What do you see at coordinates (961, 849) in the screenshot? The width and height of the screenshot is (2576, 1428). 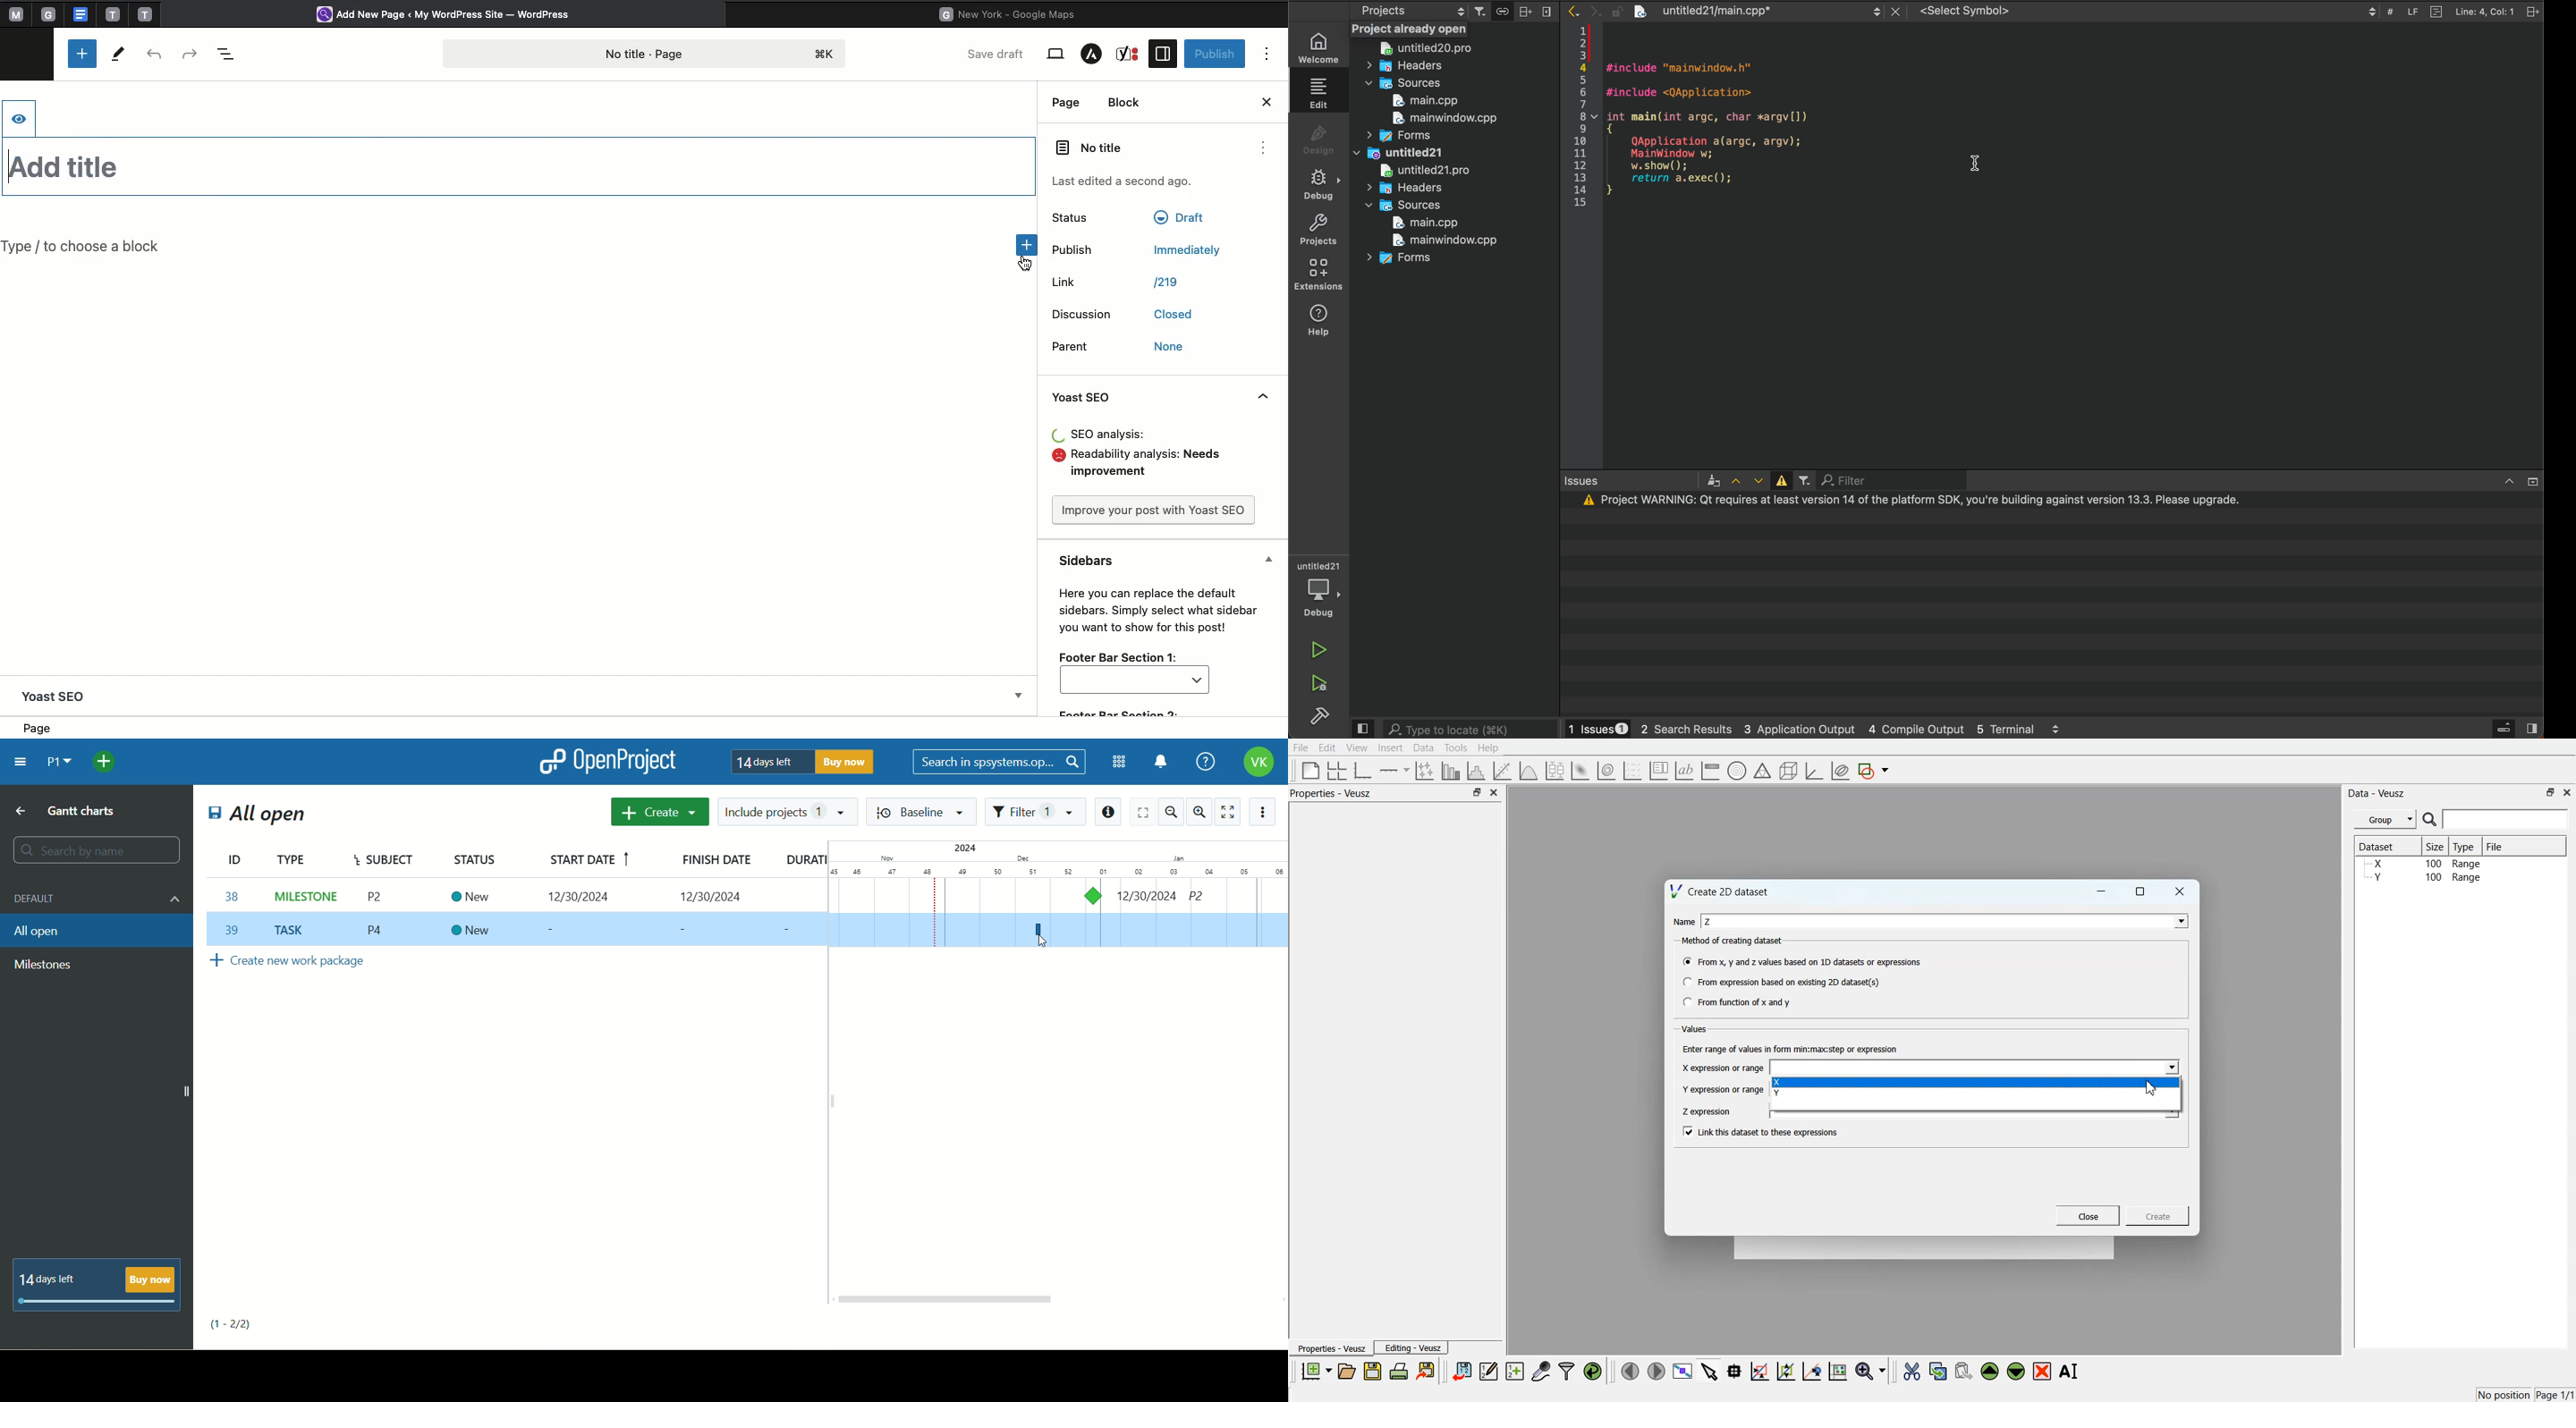 I see `2024` at bounding box center [961, 849].